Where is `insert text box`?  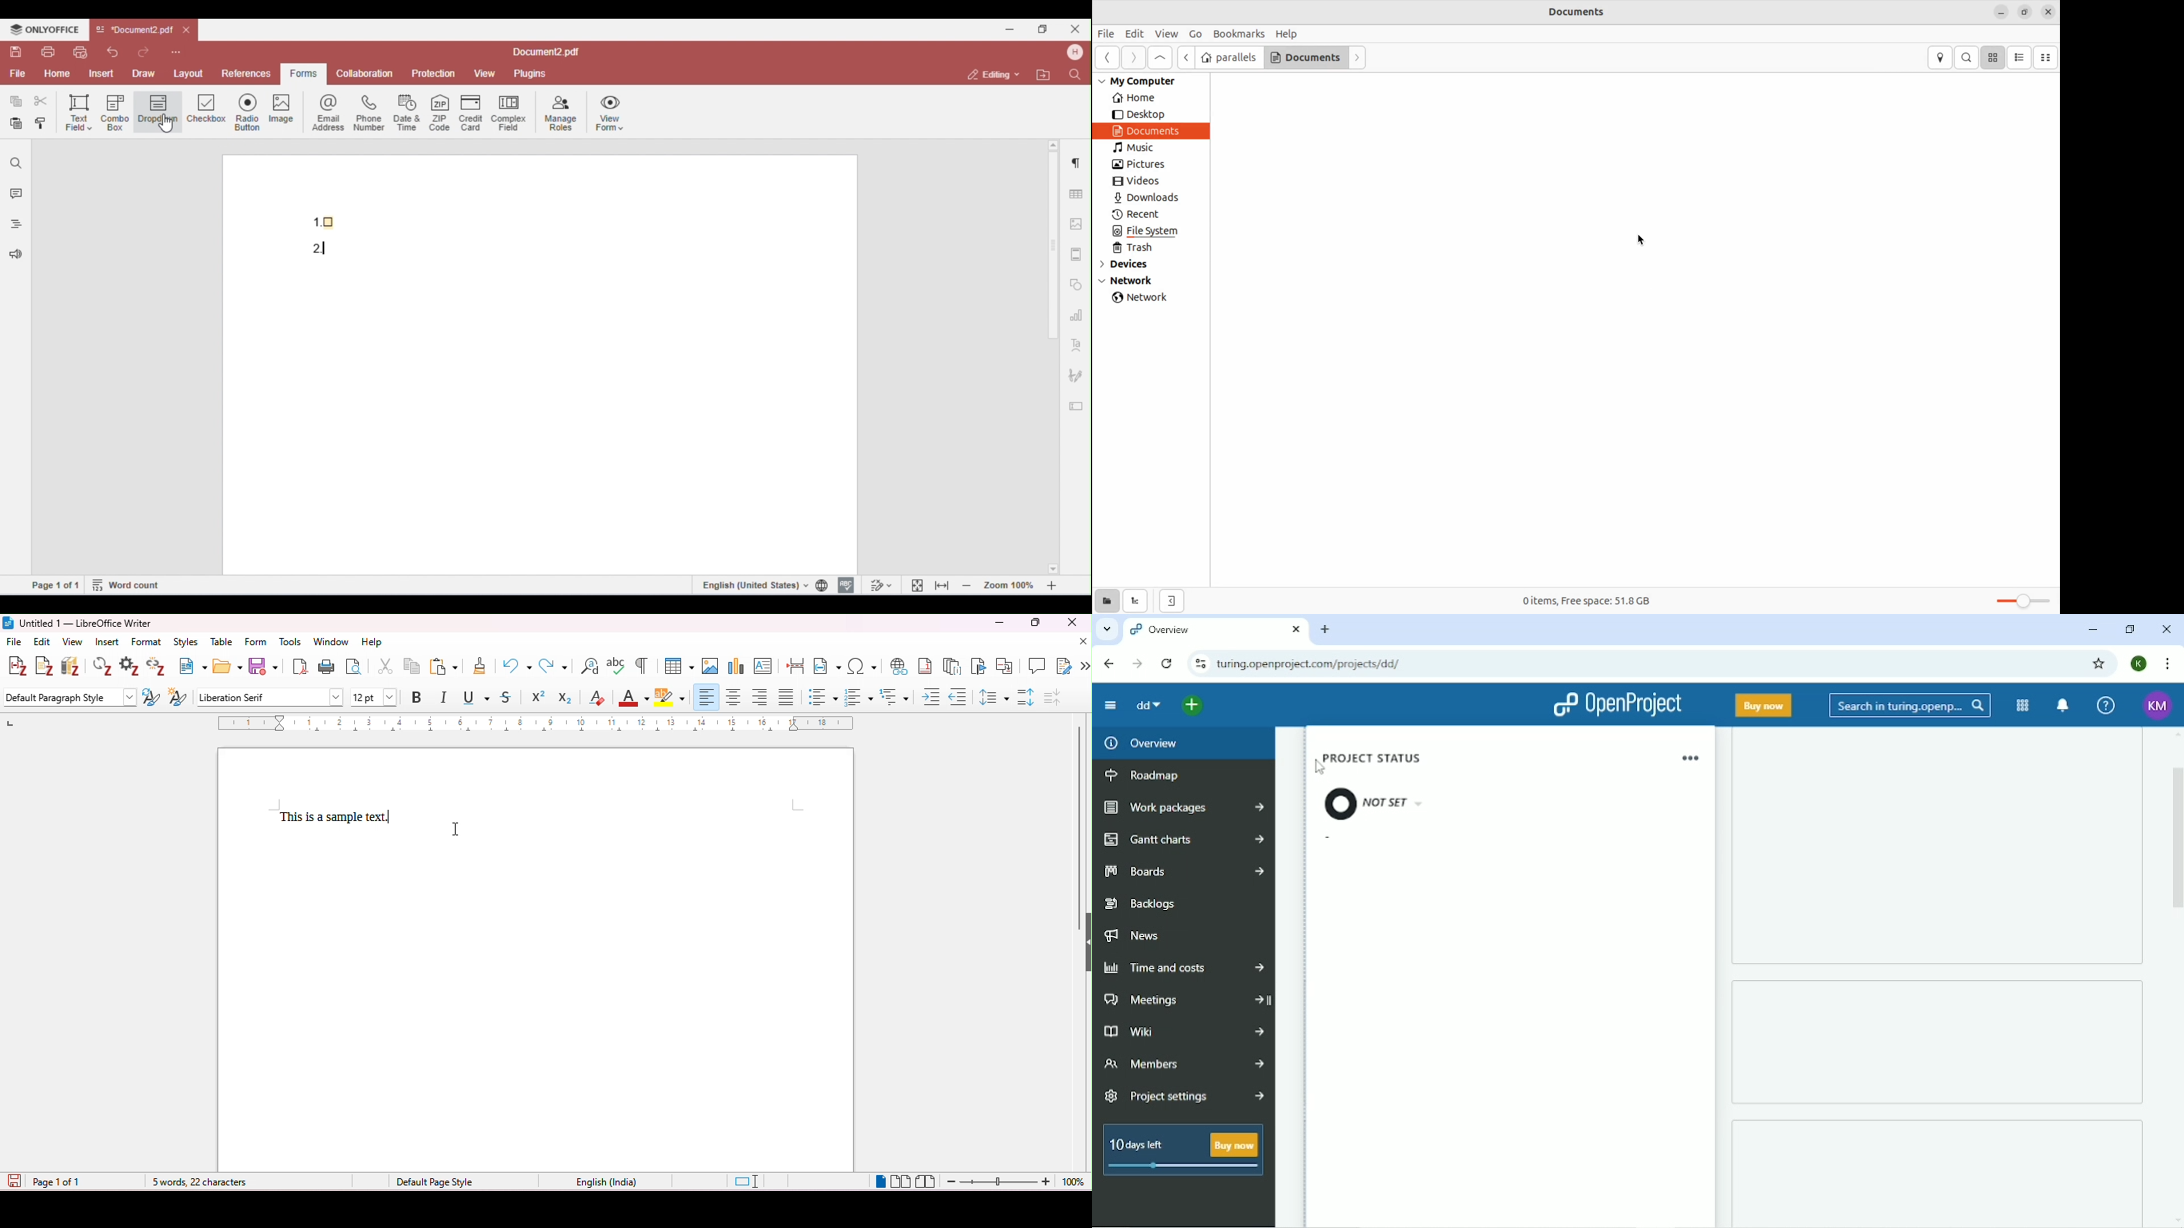 insert text box is located at coordinates (763, 668).